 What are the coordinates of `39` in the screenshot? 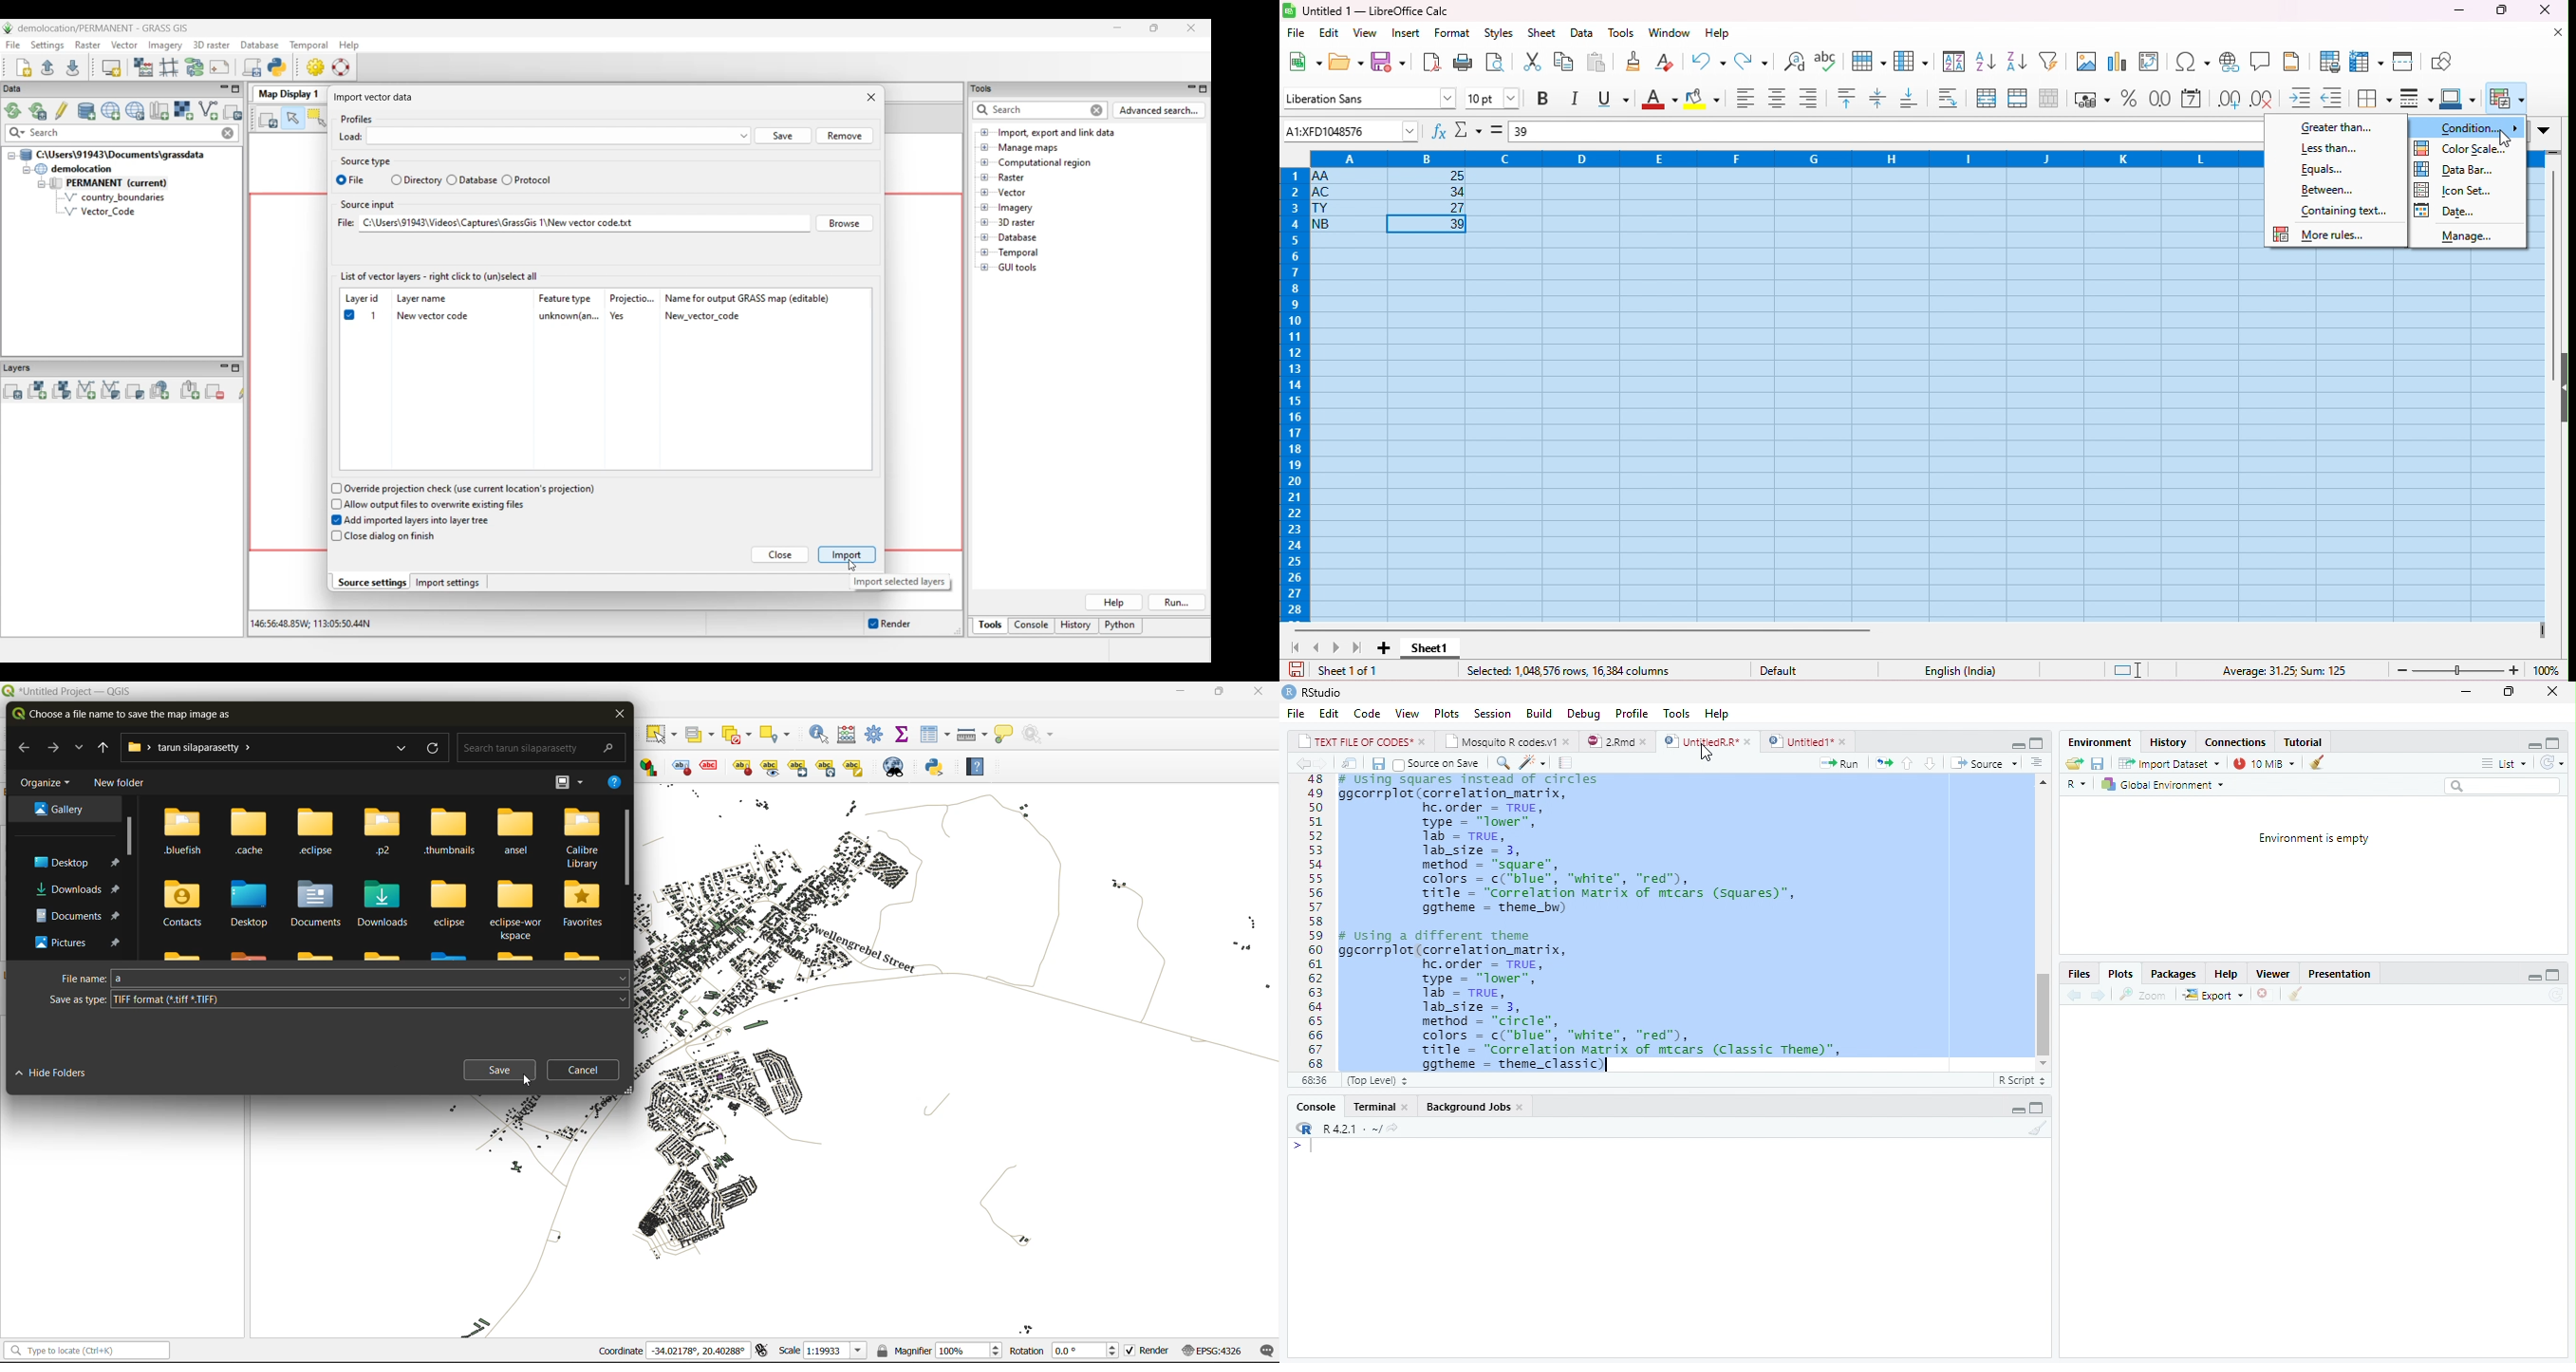 It's located at (1523, 132).